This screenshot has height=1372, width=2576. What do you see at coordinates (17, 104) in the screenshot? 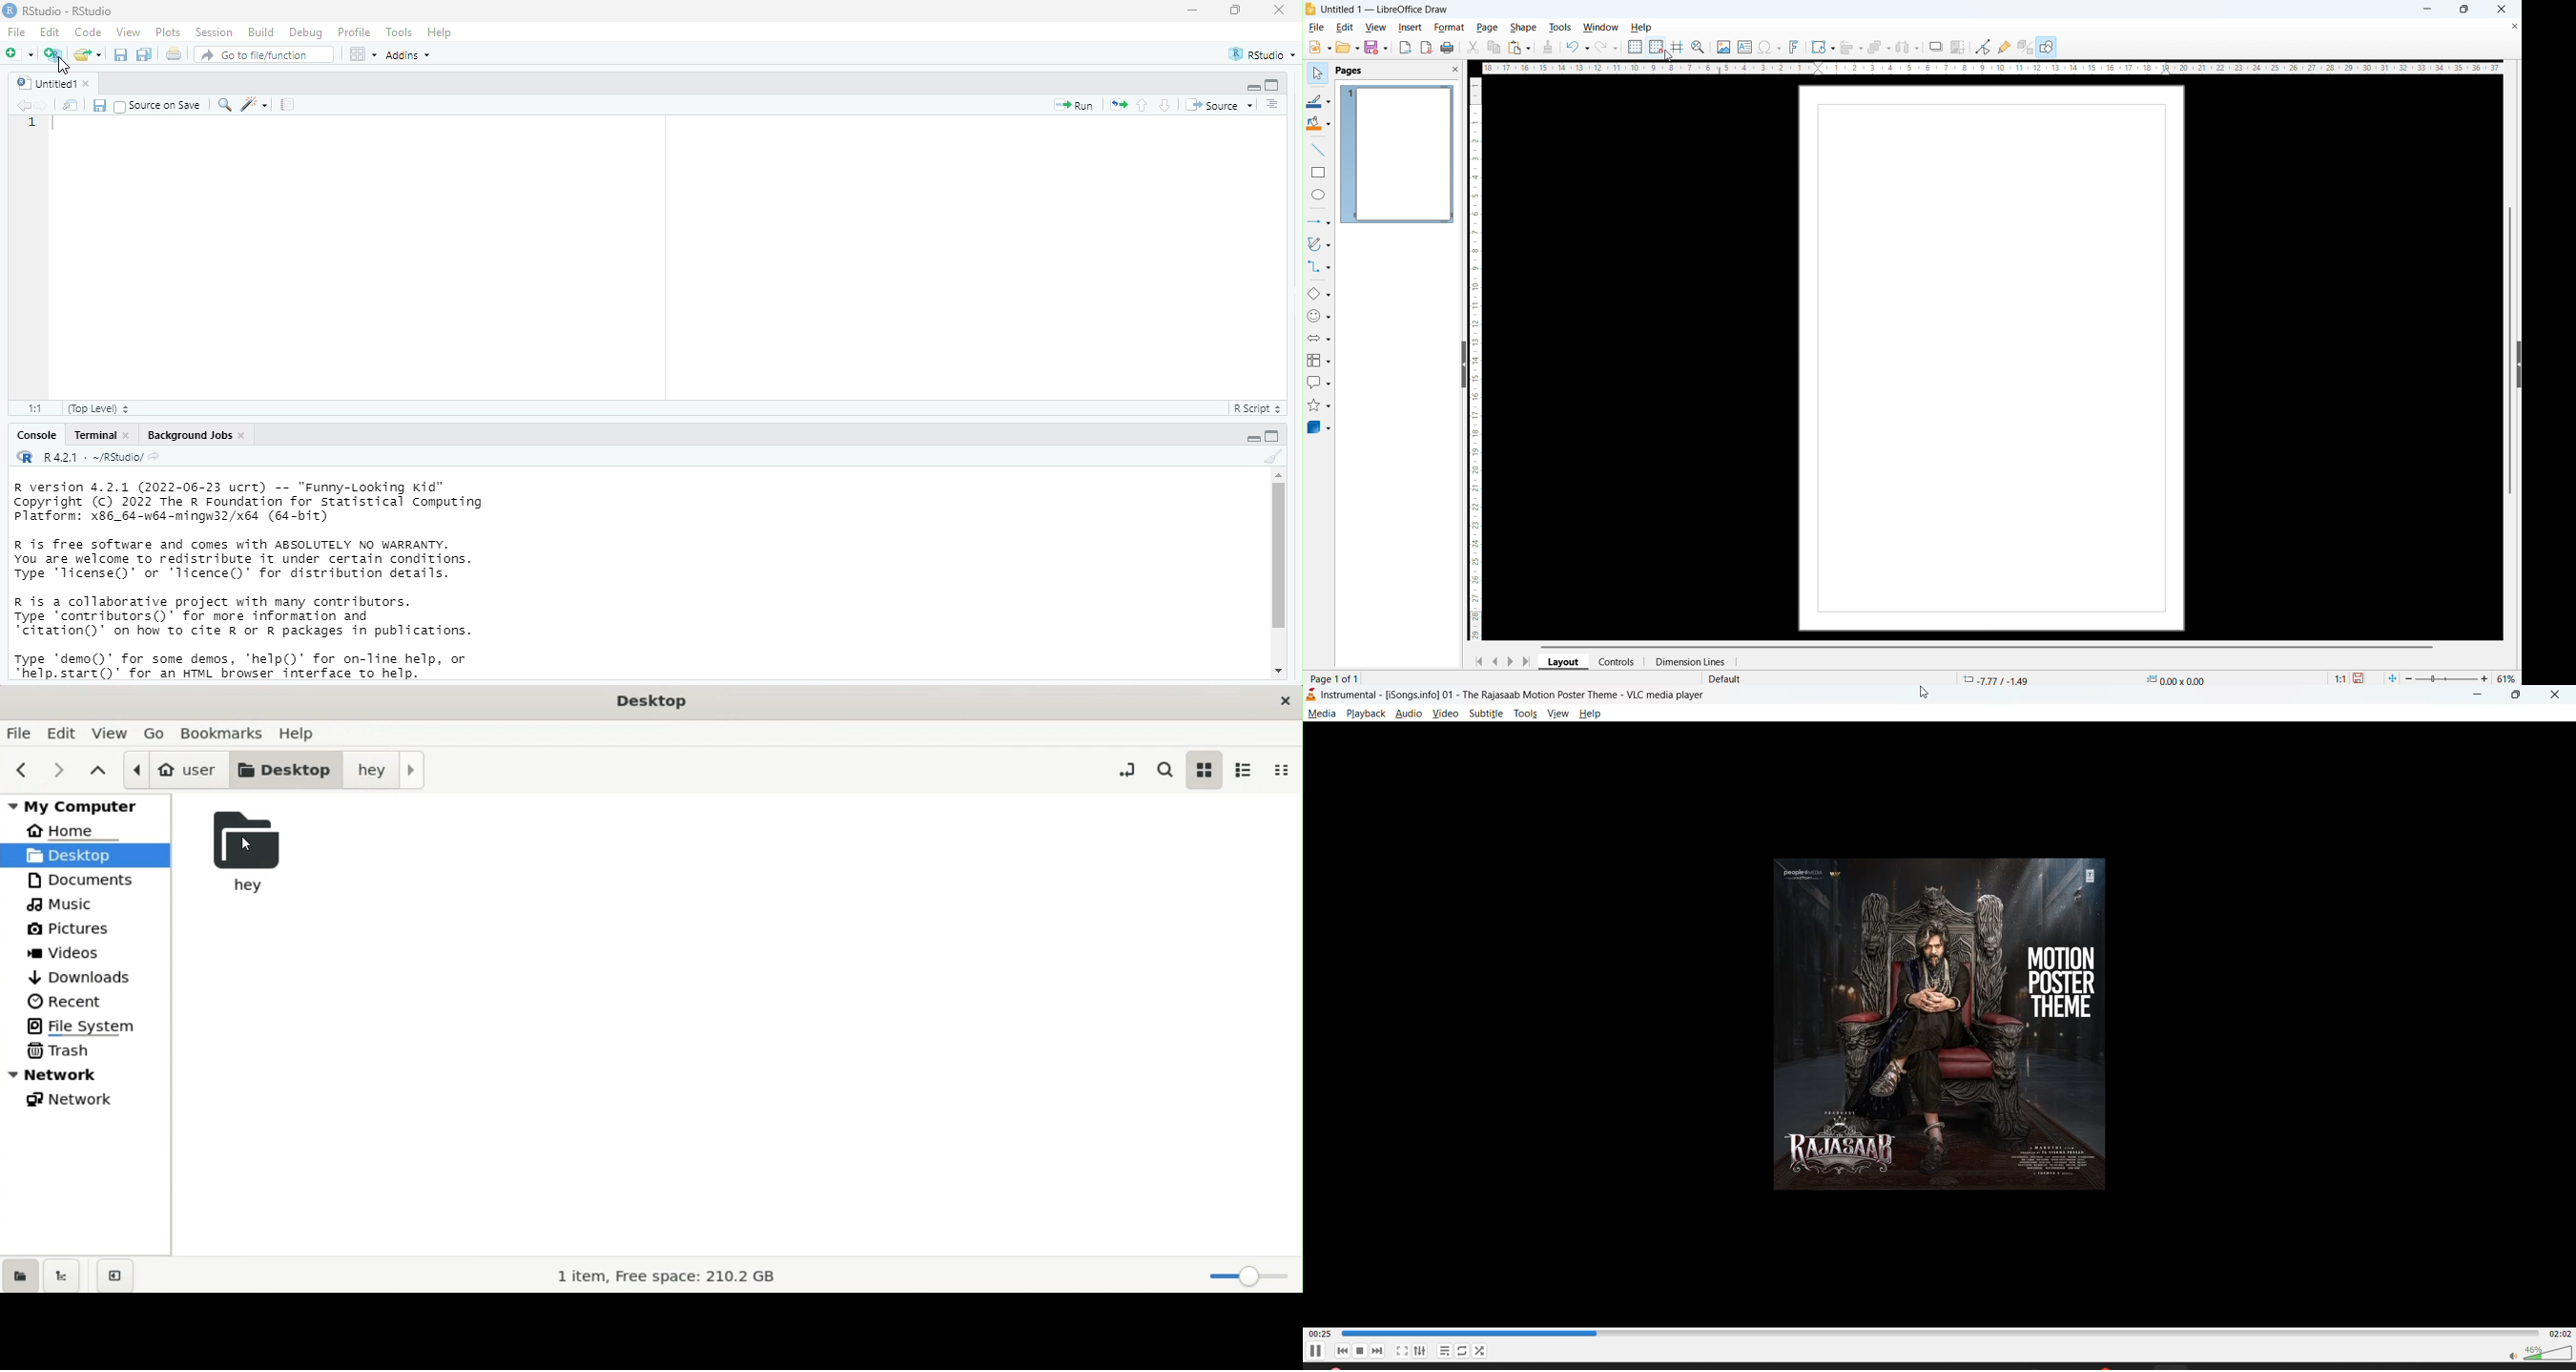
I see `go back to previous source location` at bounding box center [17, 104].